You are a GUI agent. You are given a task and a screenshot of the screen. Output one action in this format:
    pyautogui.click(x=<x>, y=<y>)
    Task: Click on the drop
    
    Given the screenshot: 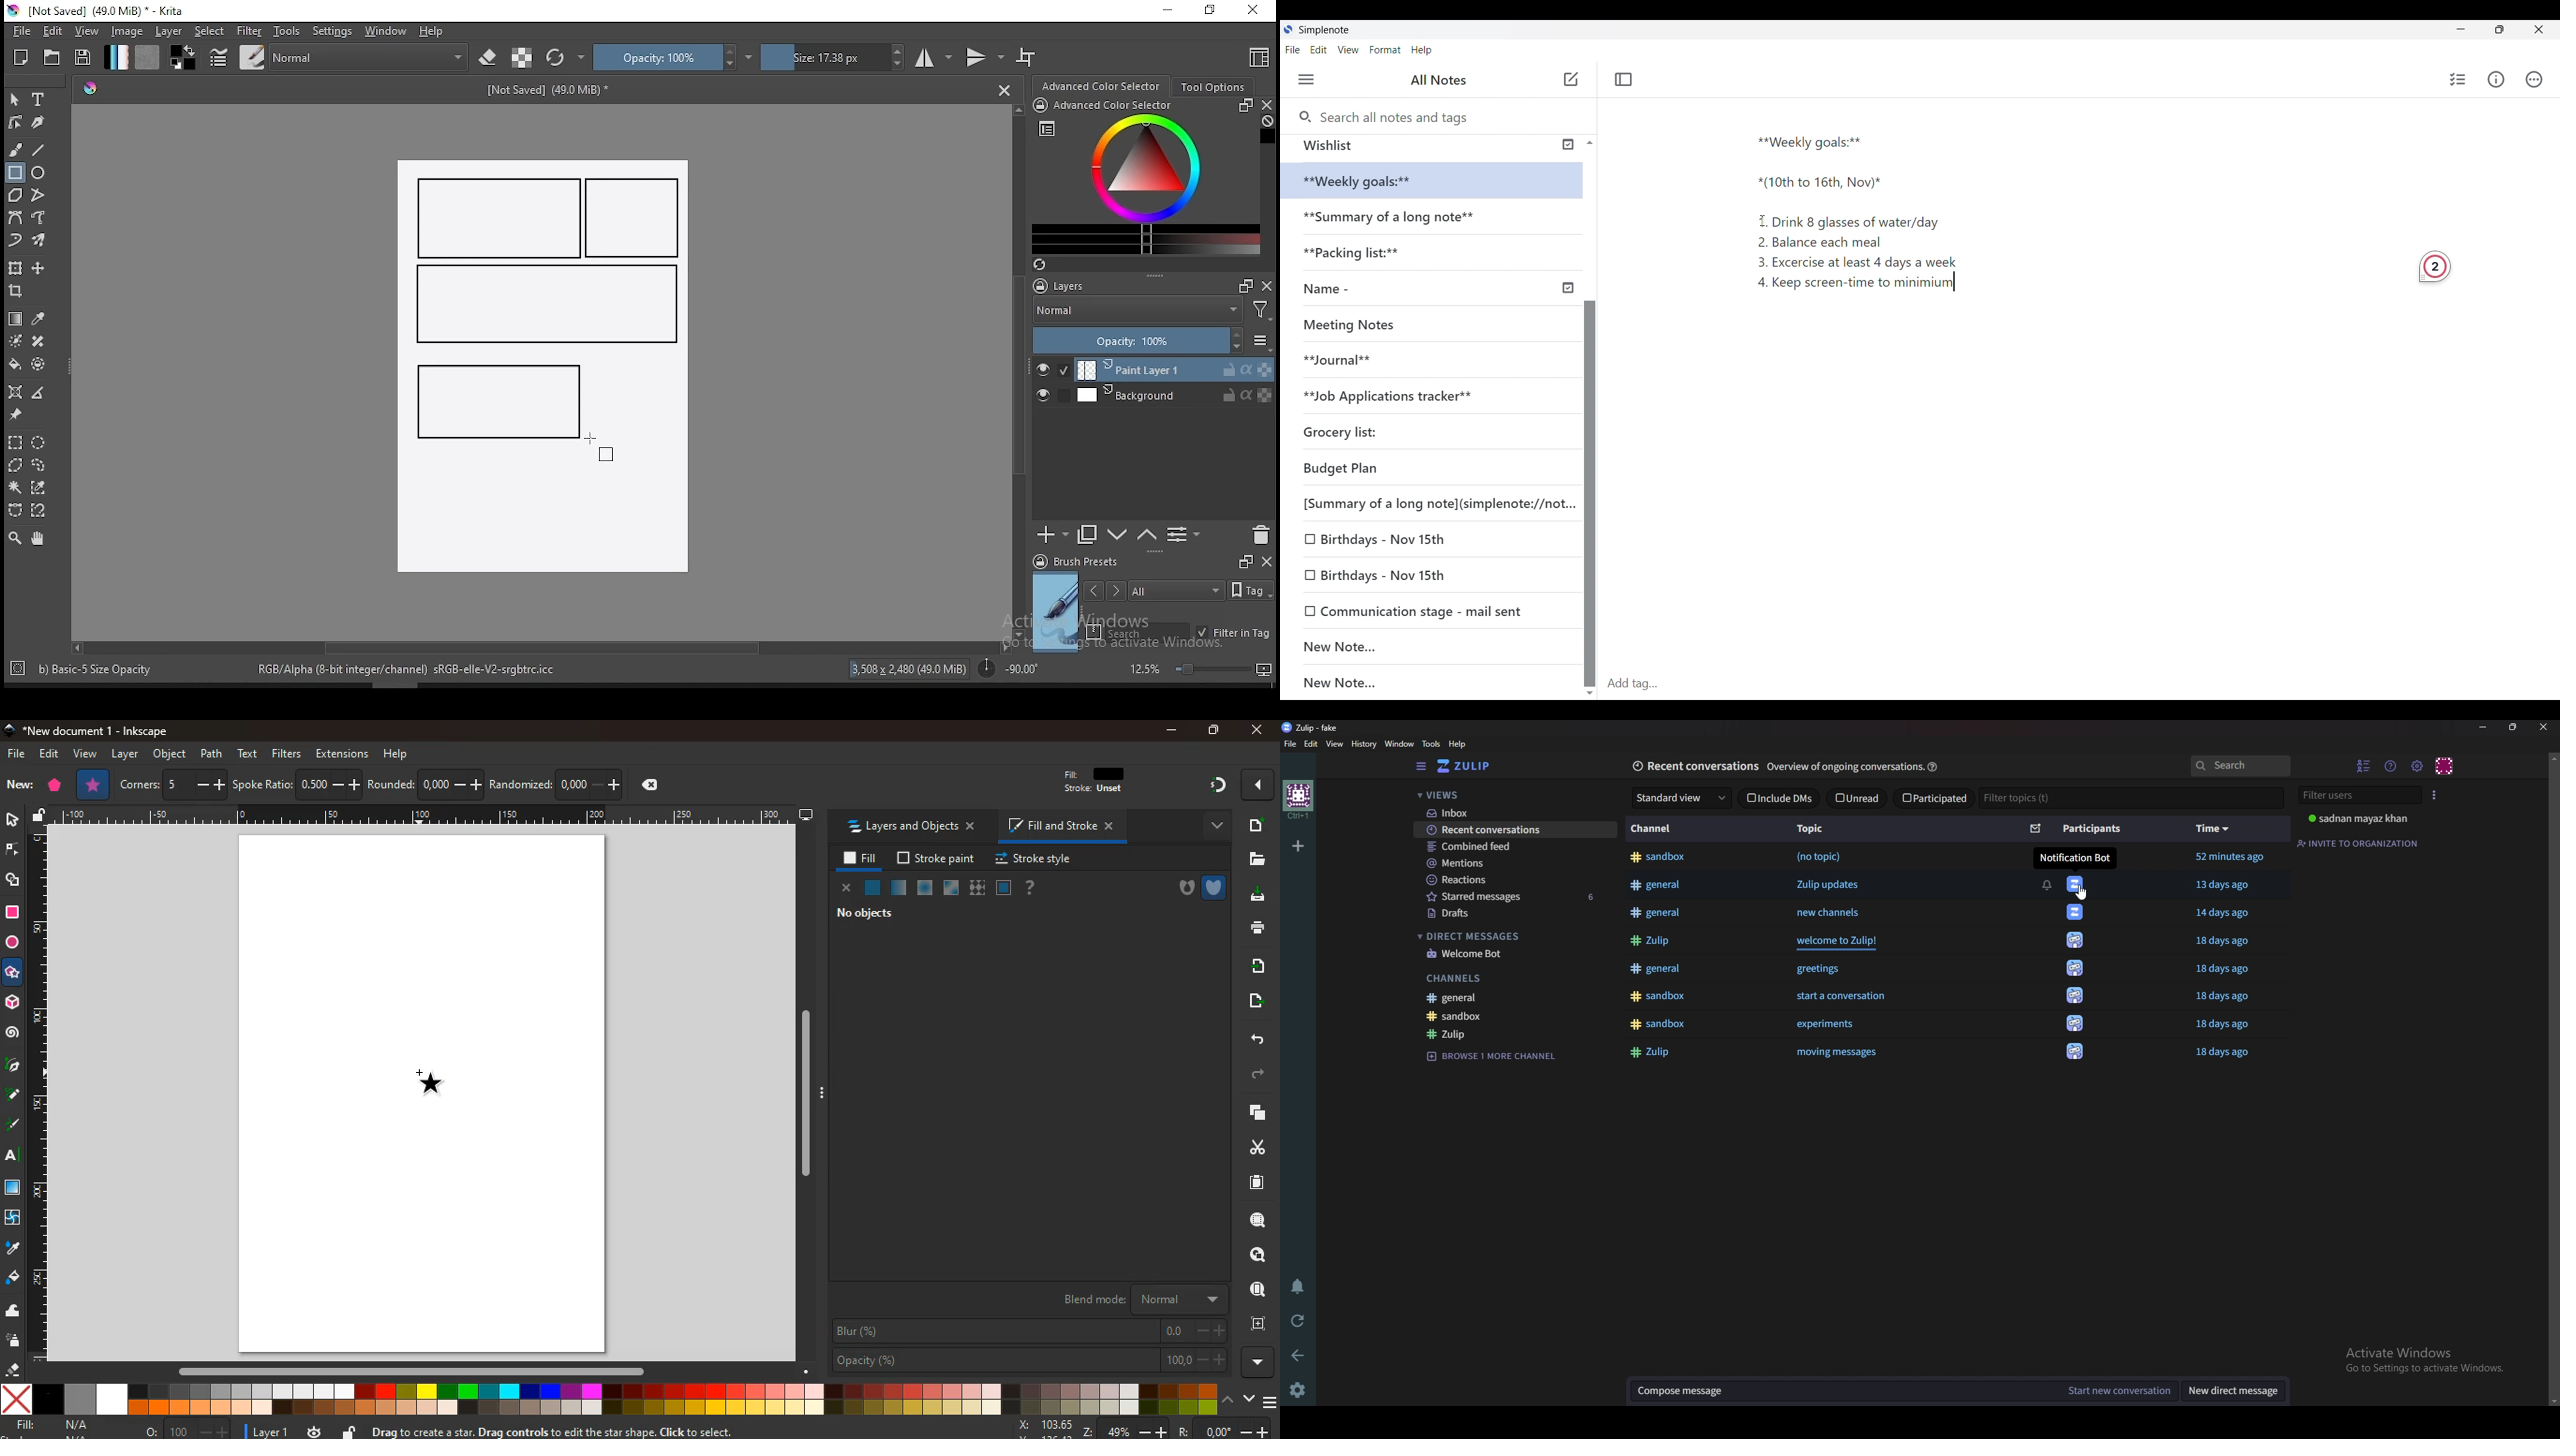 What is the action you would take?
    pyautogui.click(x=13, y=1248)
    